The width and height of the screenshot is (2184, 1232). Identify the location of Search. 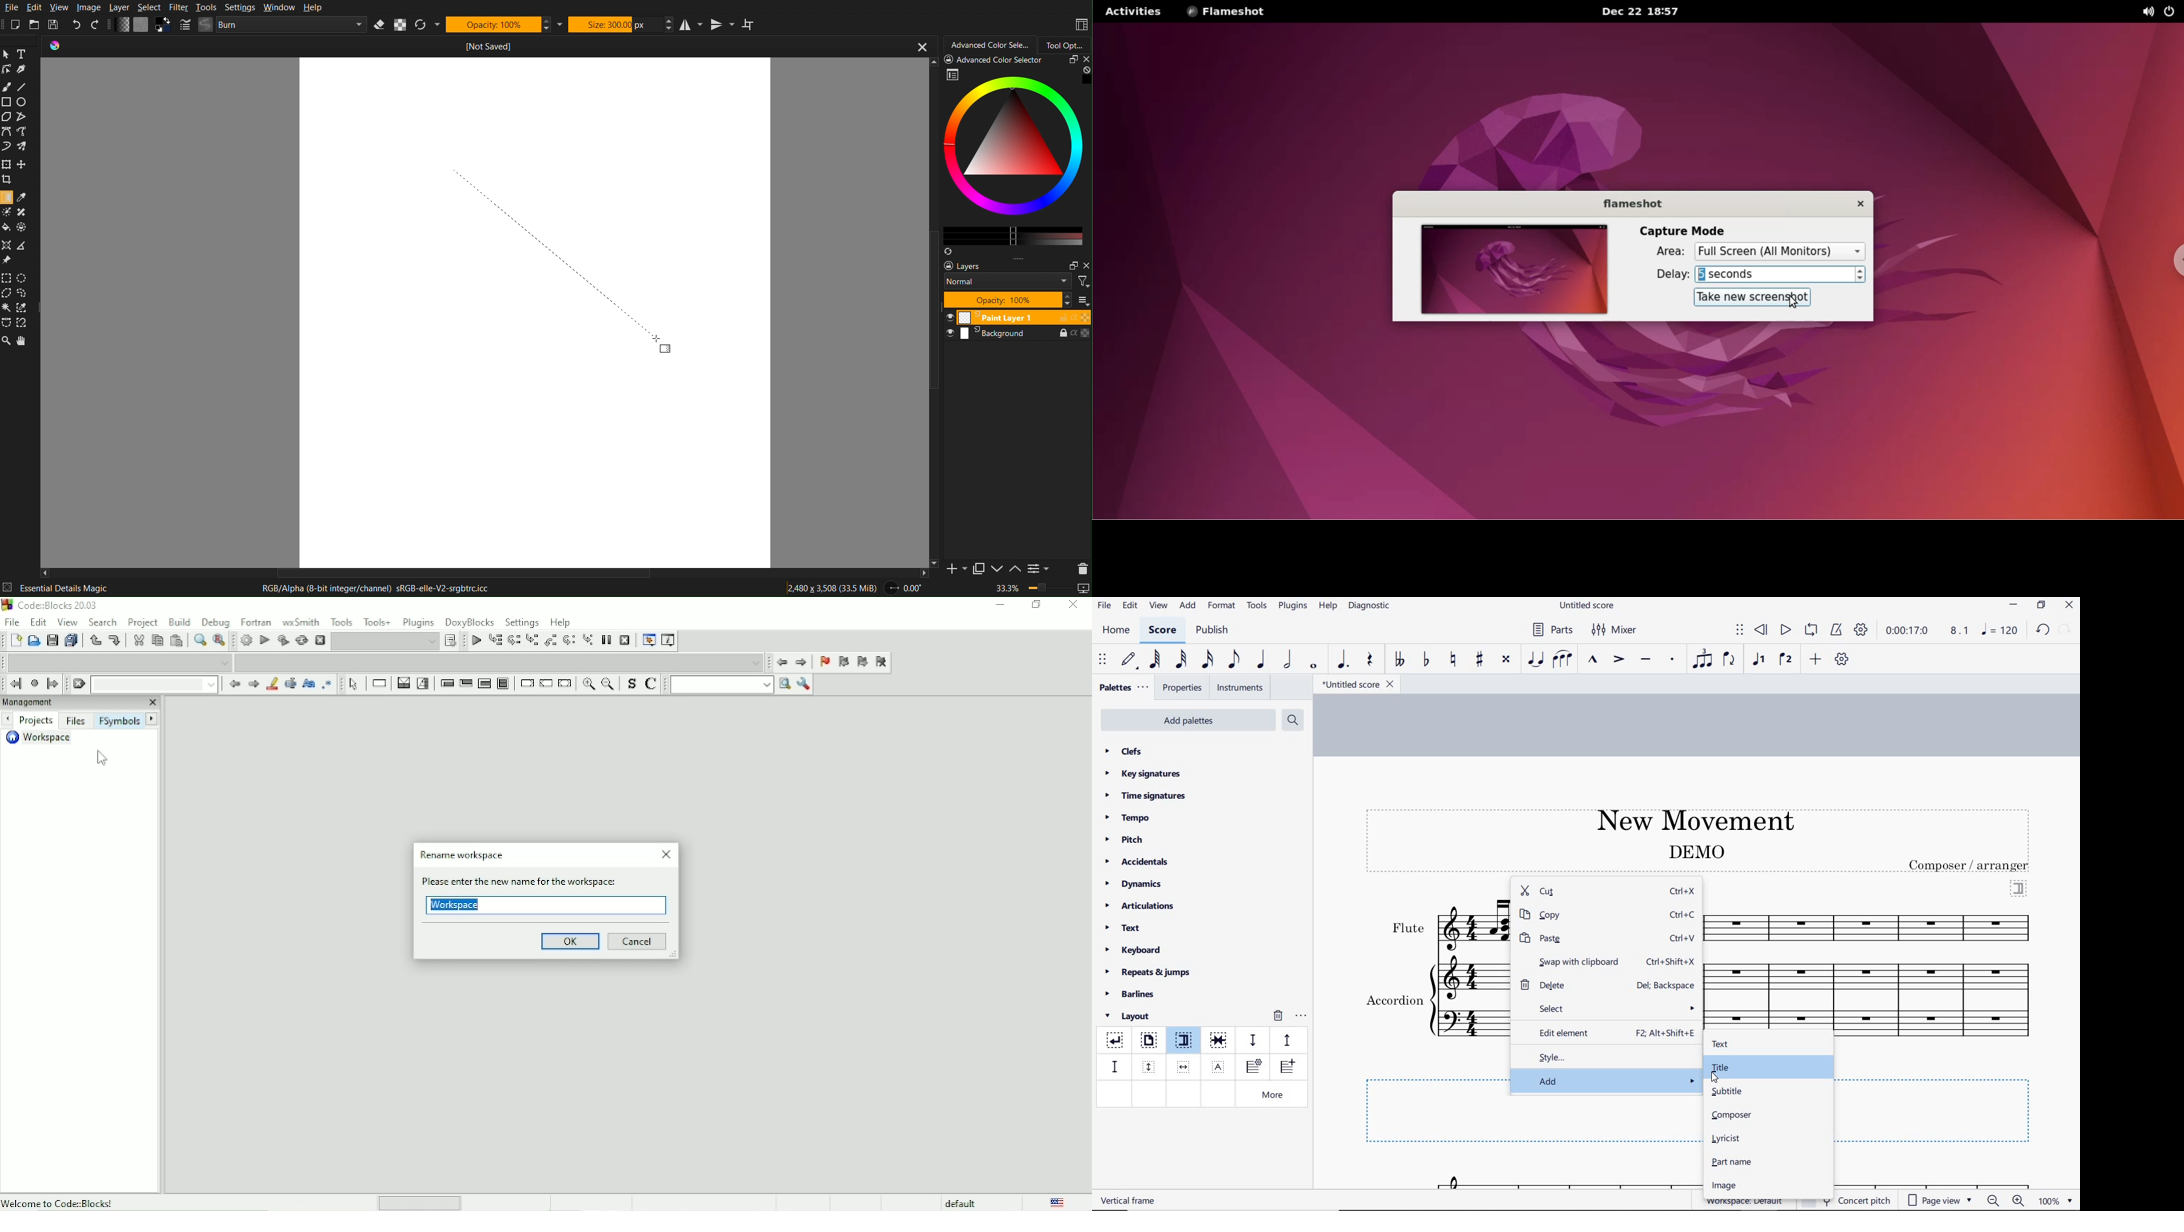
(104, 622).